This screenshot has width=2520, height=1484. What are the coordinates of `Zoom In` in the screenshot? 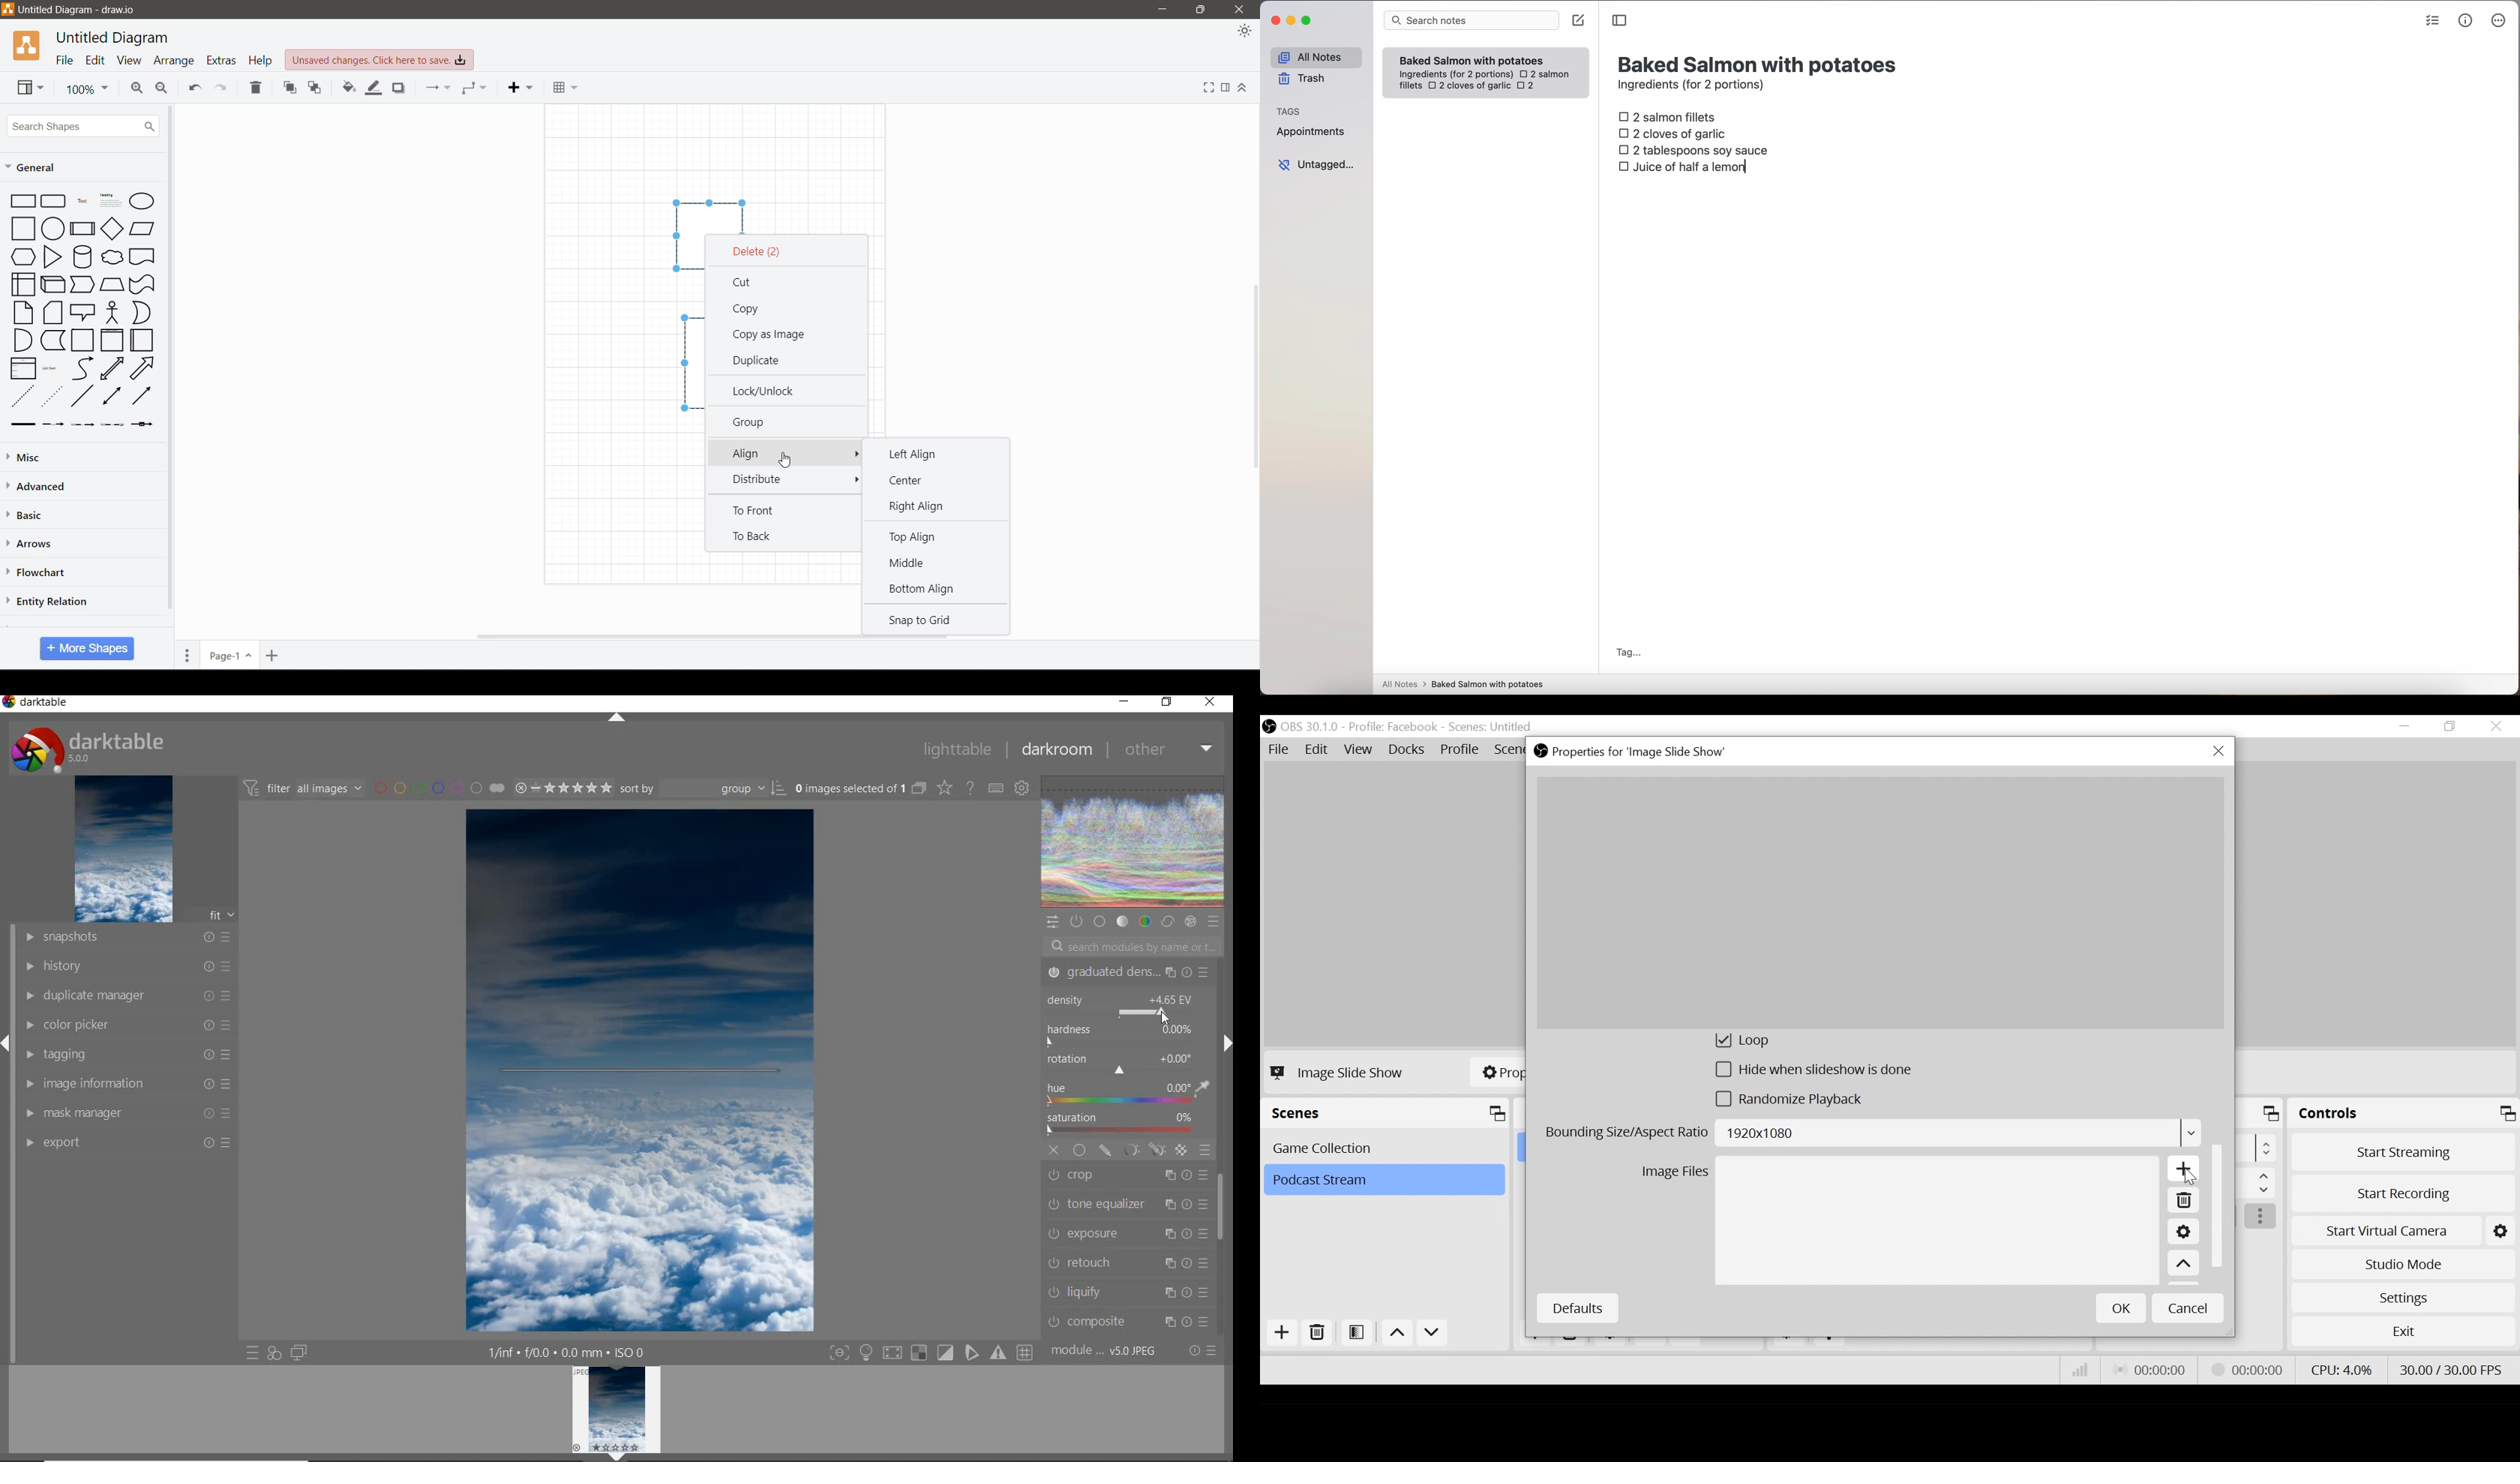 It's located at (136, 90).